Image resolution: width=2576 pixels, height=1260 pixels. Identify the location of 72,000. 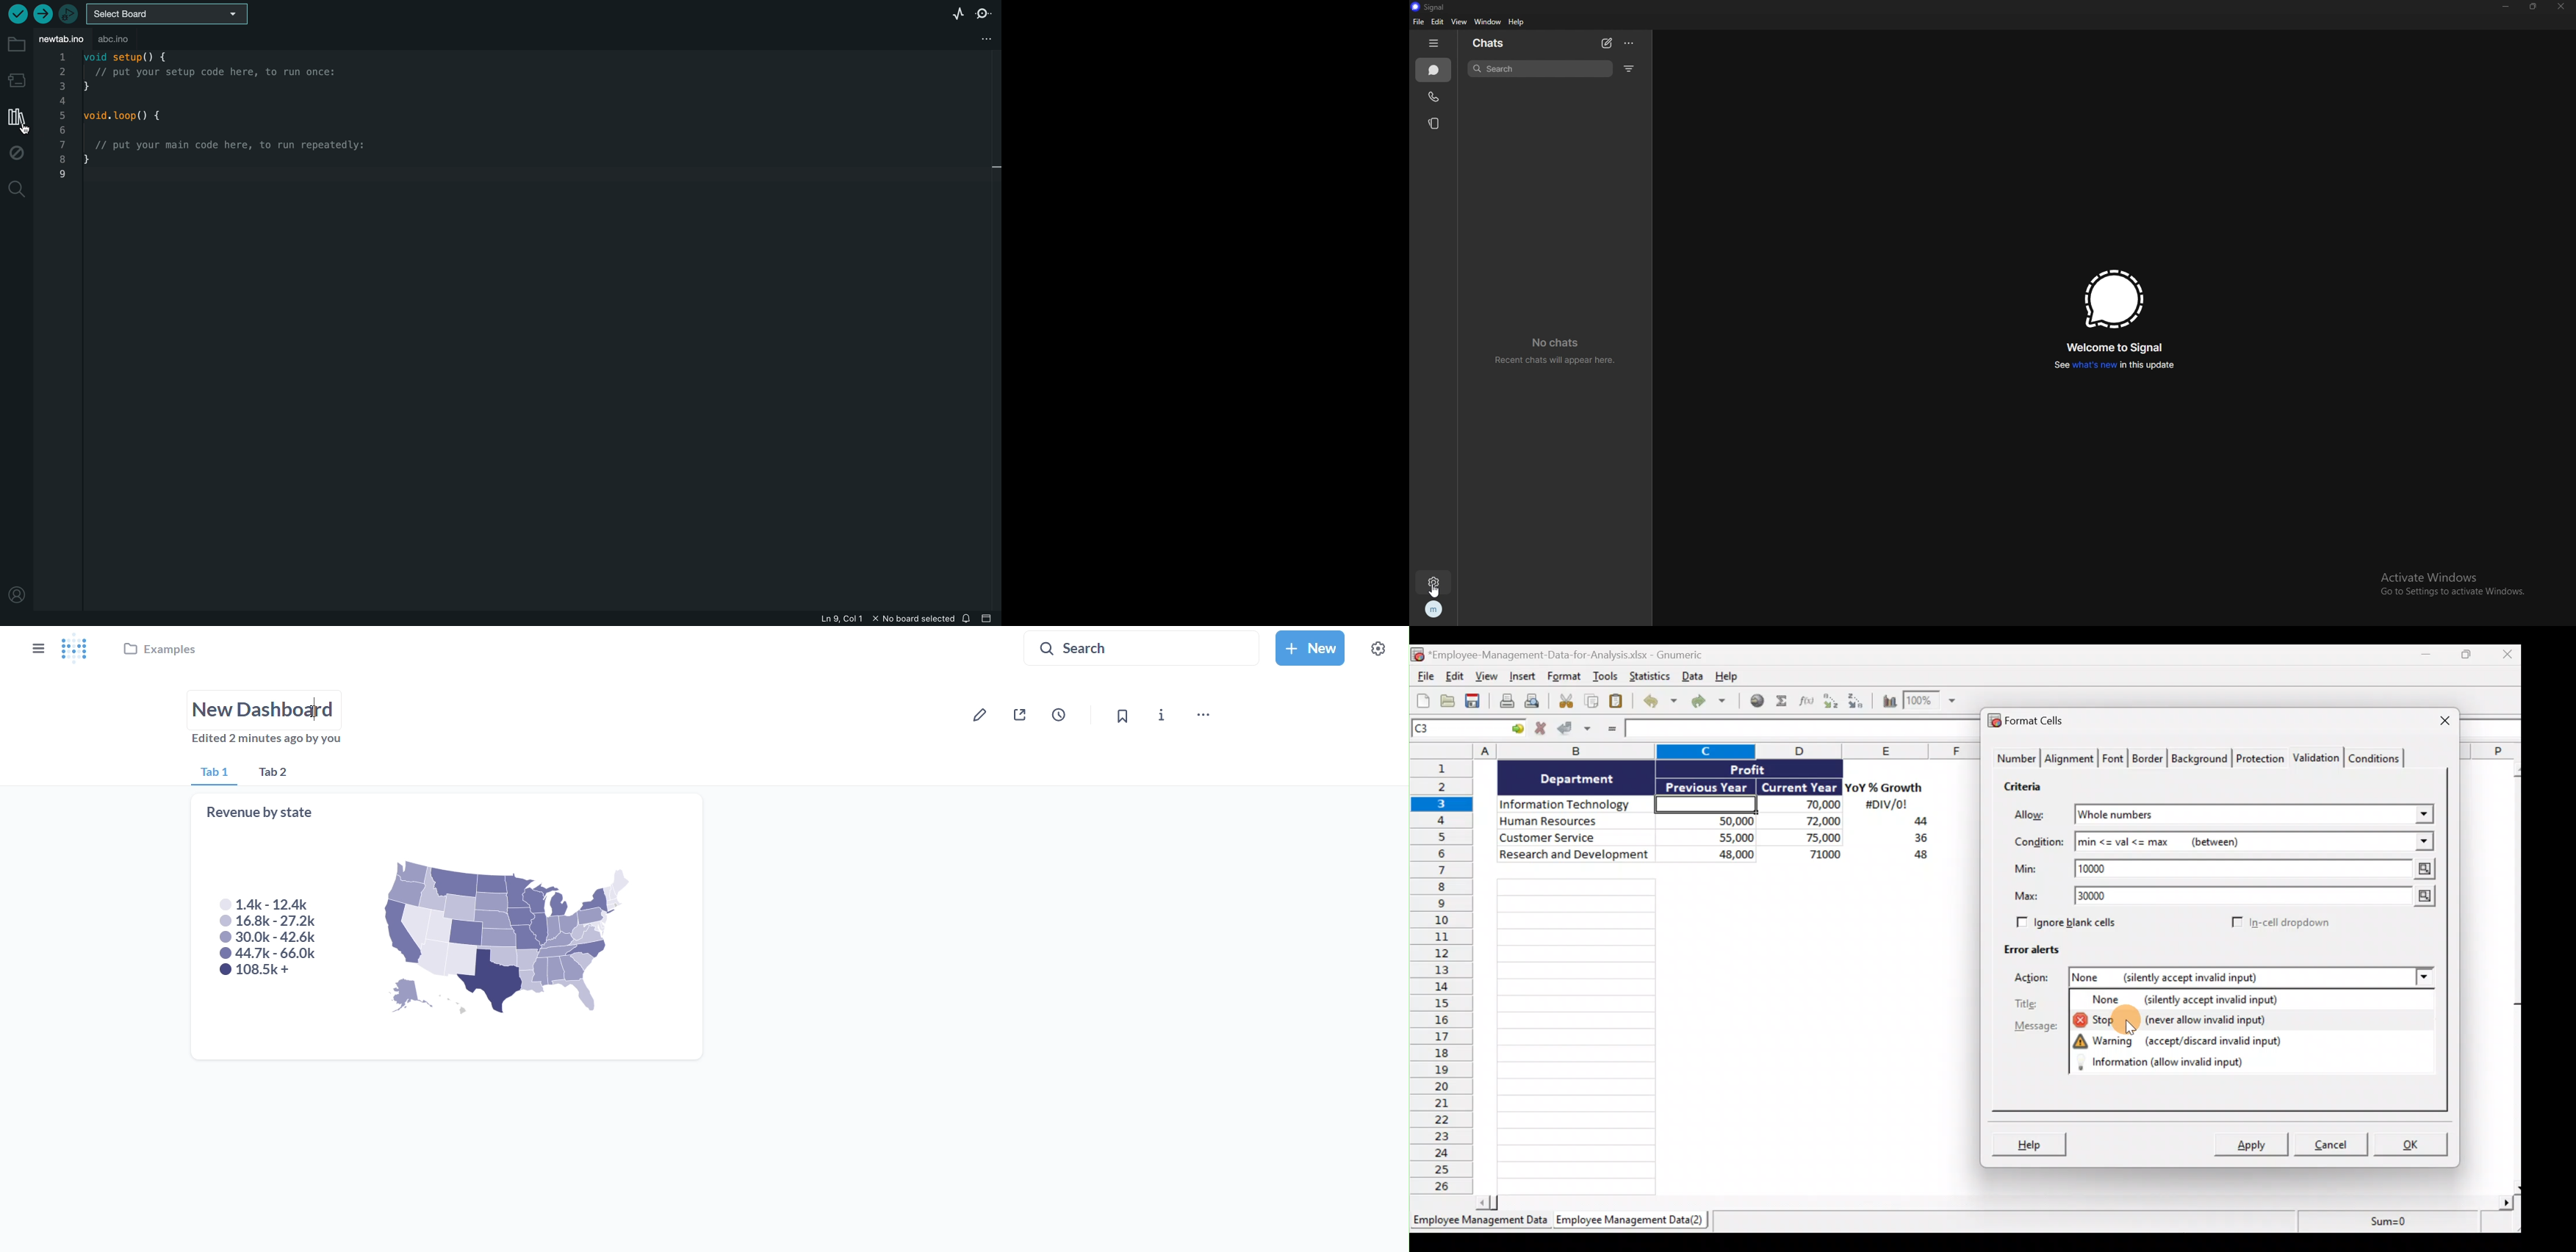
(1805, 822).